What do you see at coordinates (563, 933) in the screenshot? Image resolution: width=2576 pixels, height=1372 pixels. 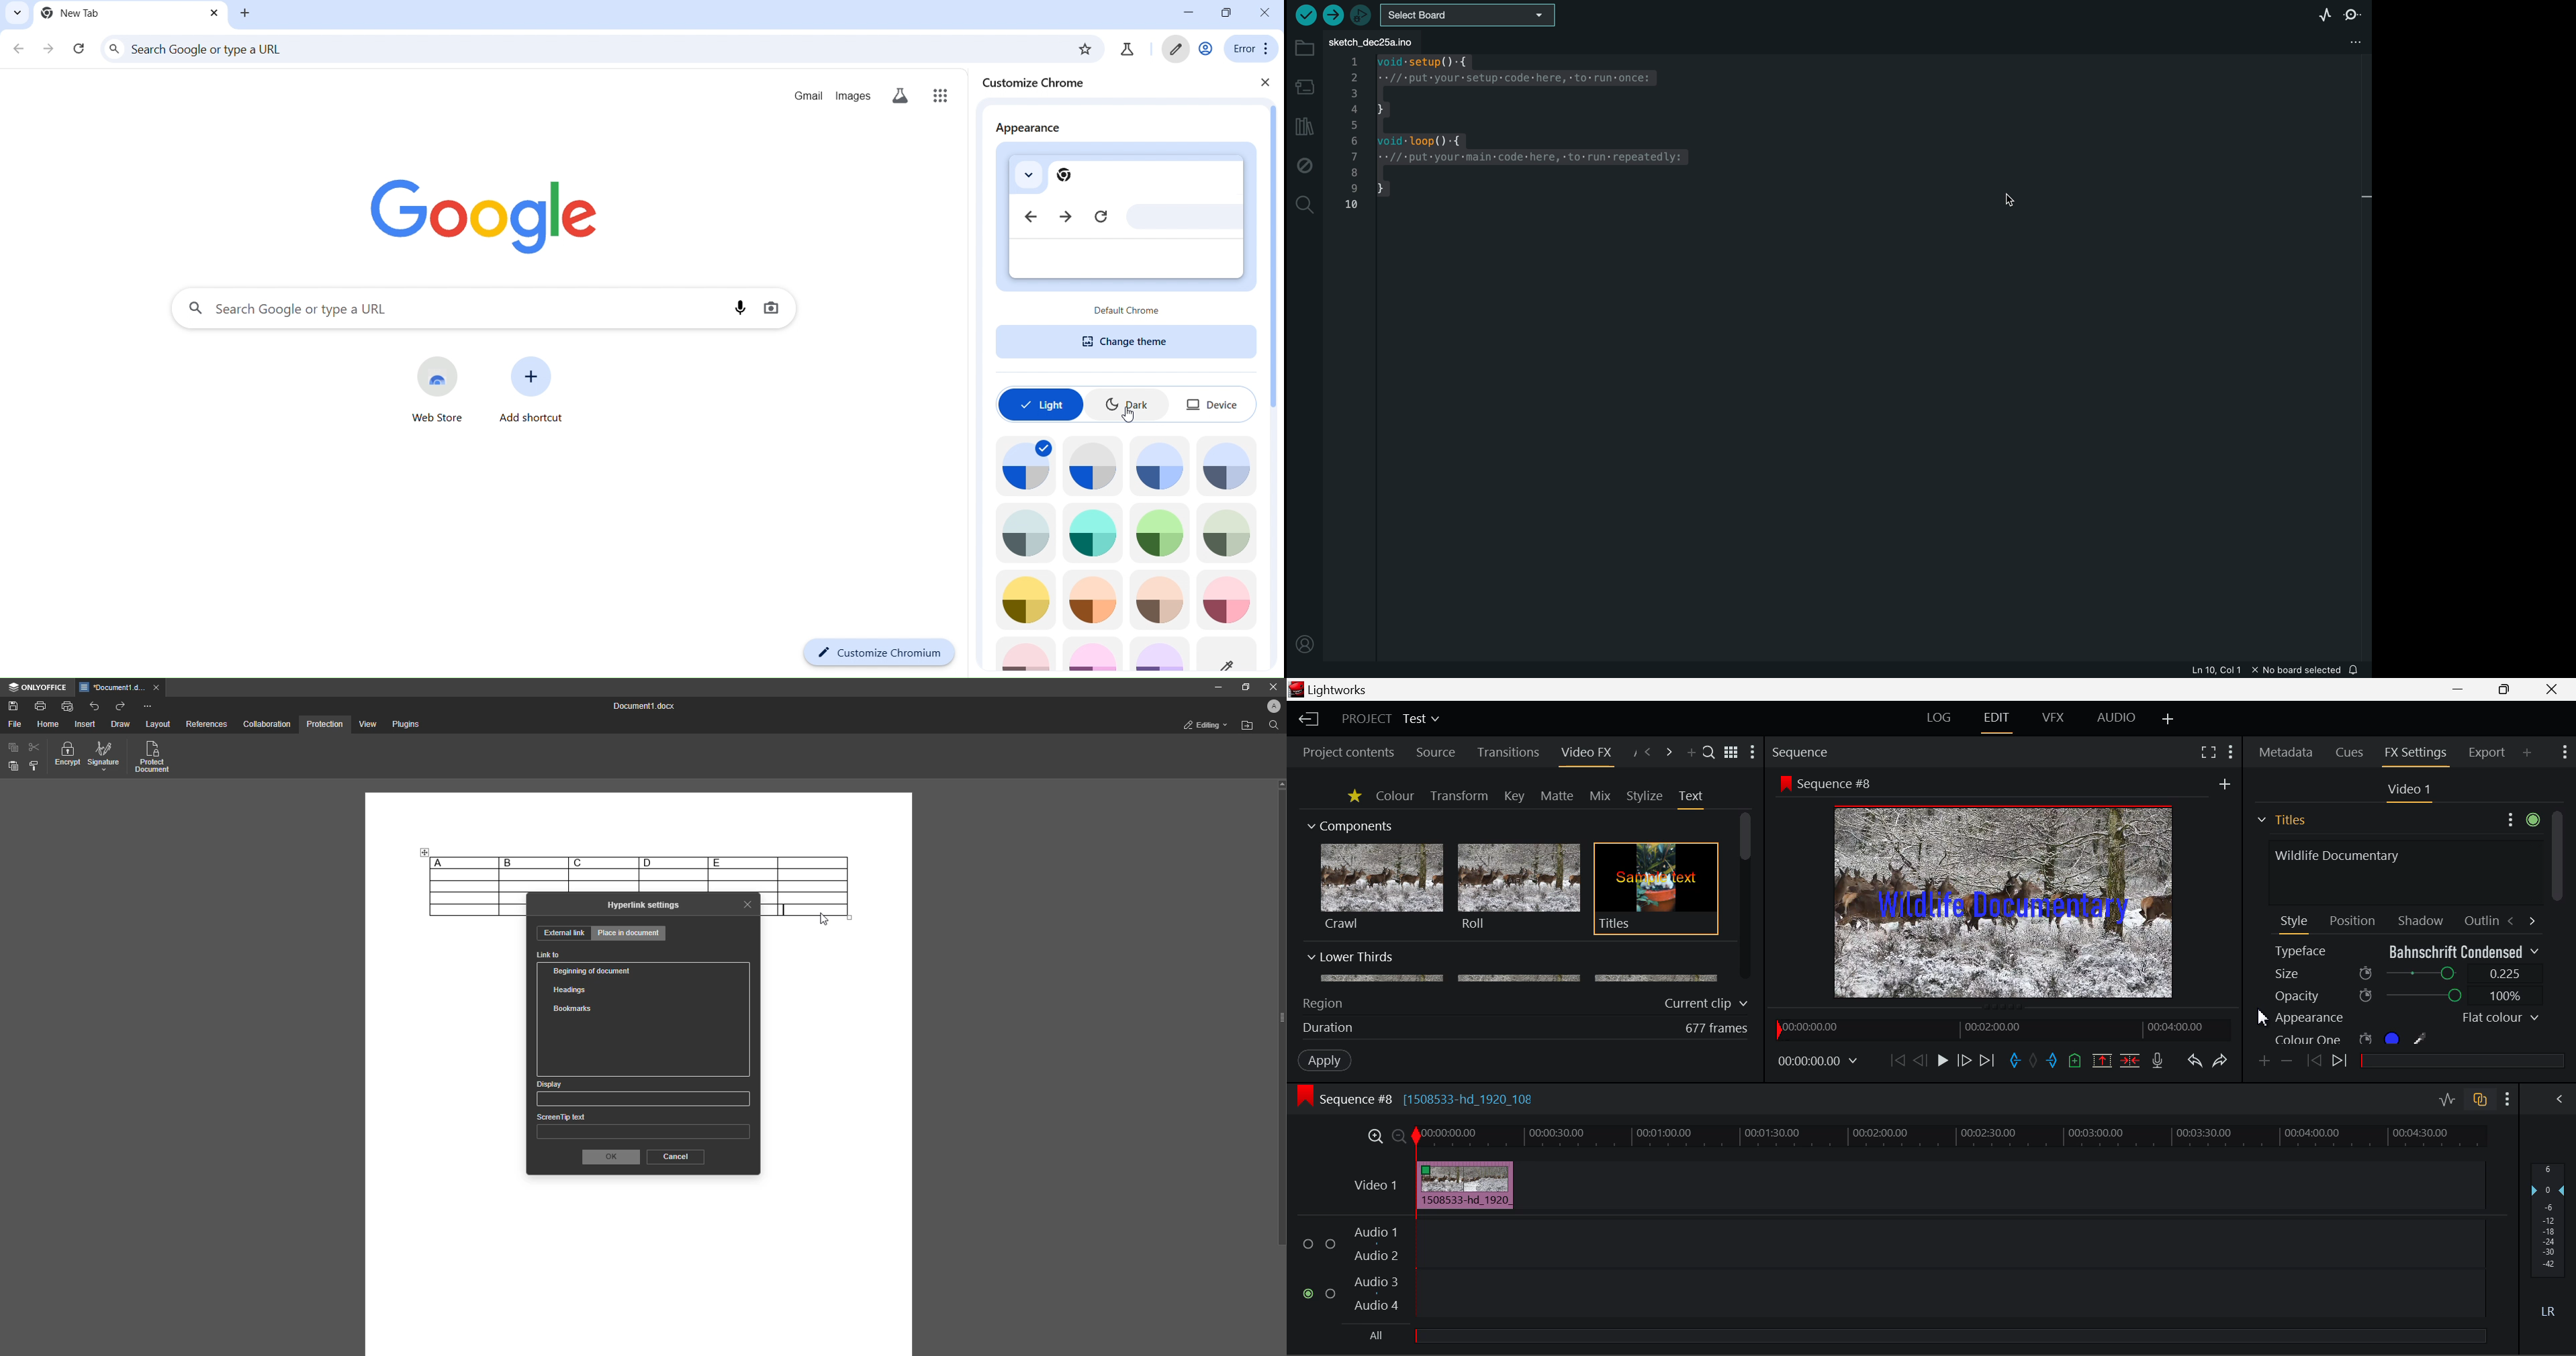 I see `External Link` at bounding box center [563, 933].